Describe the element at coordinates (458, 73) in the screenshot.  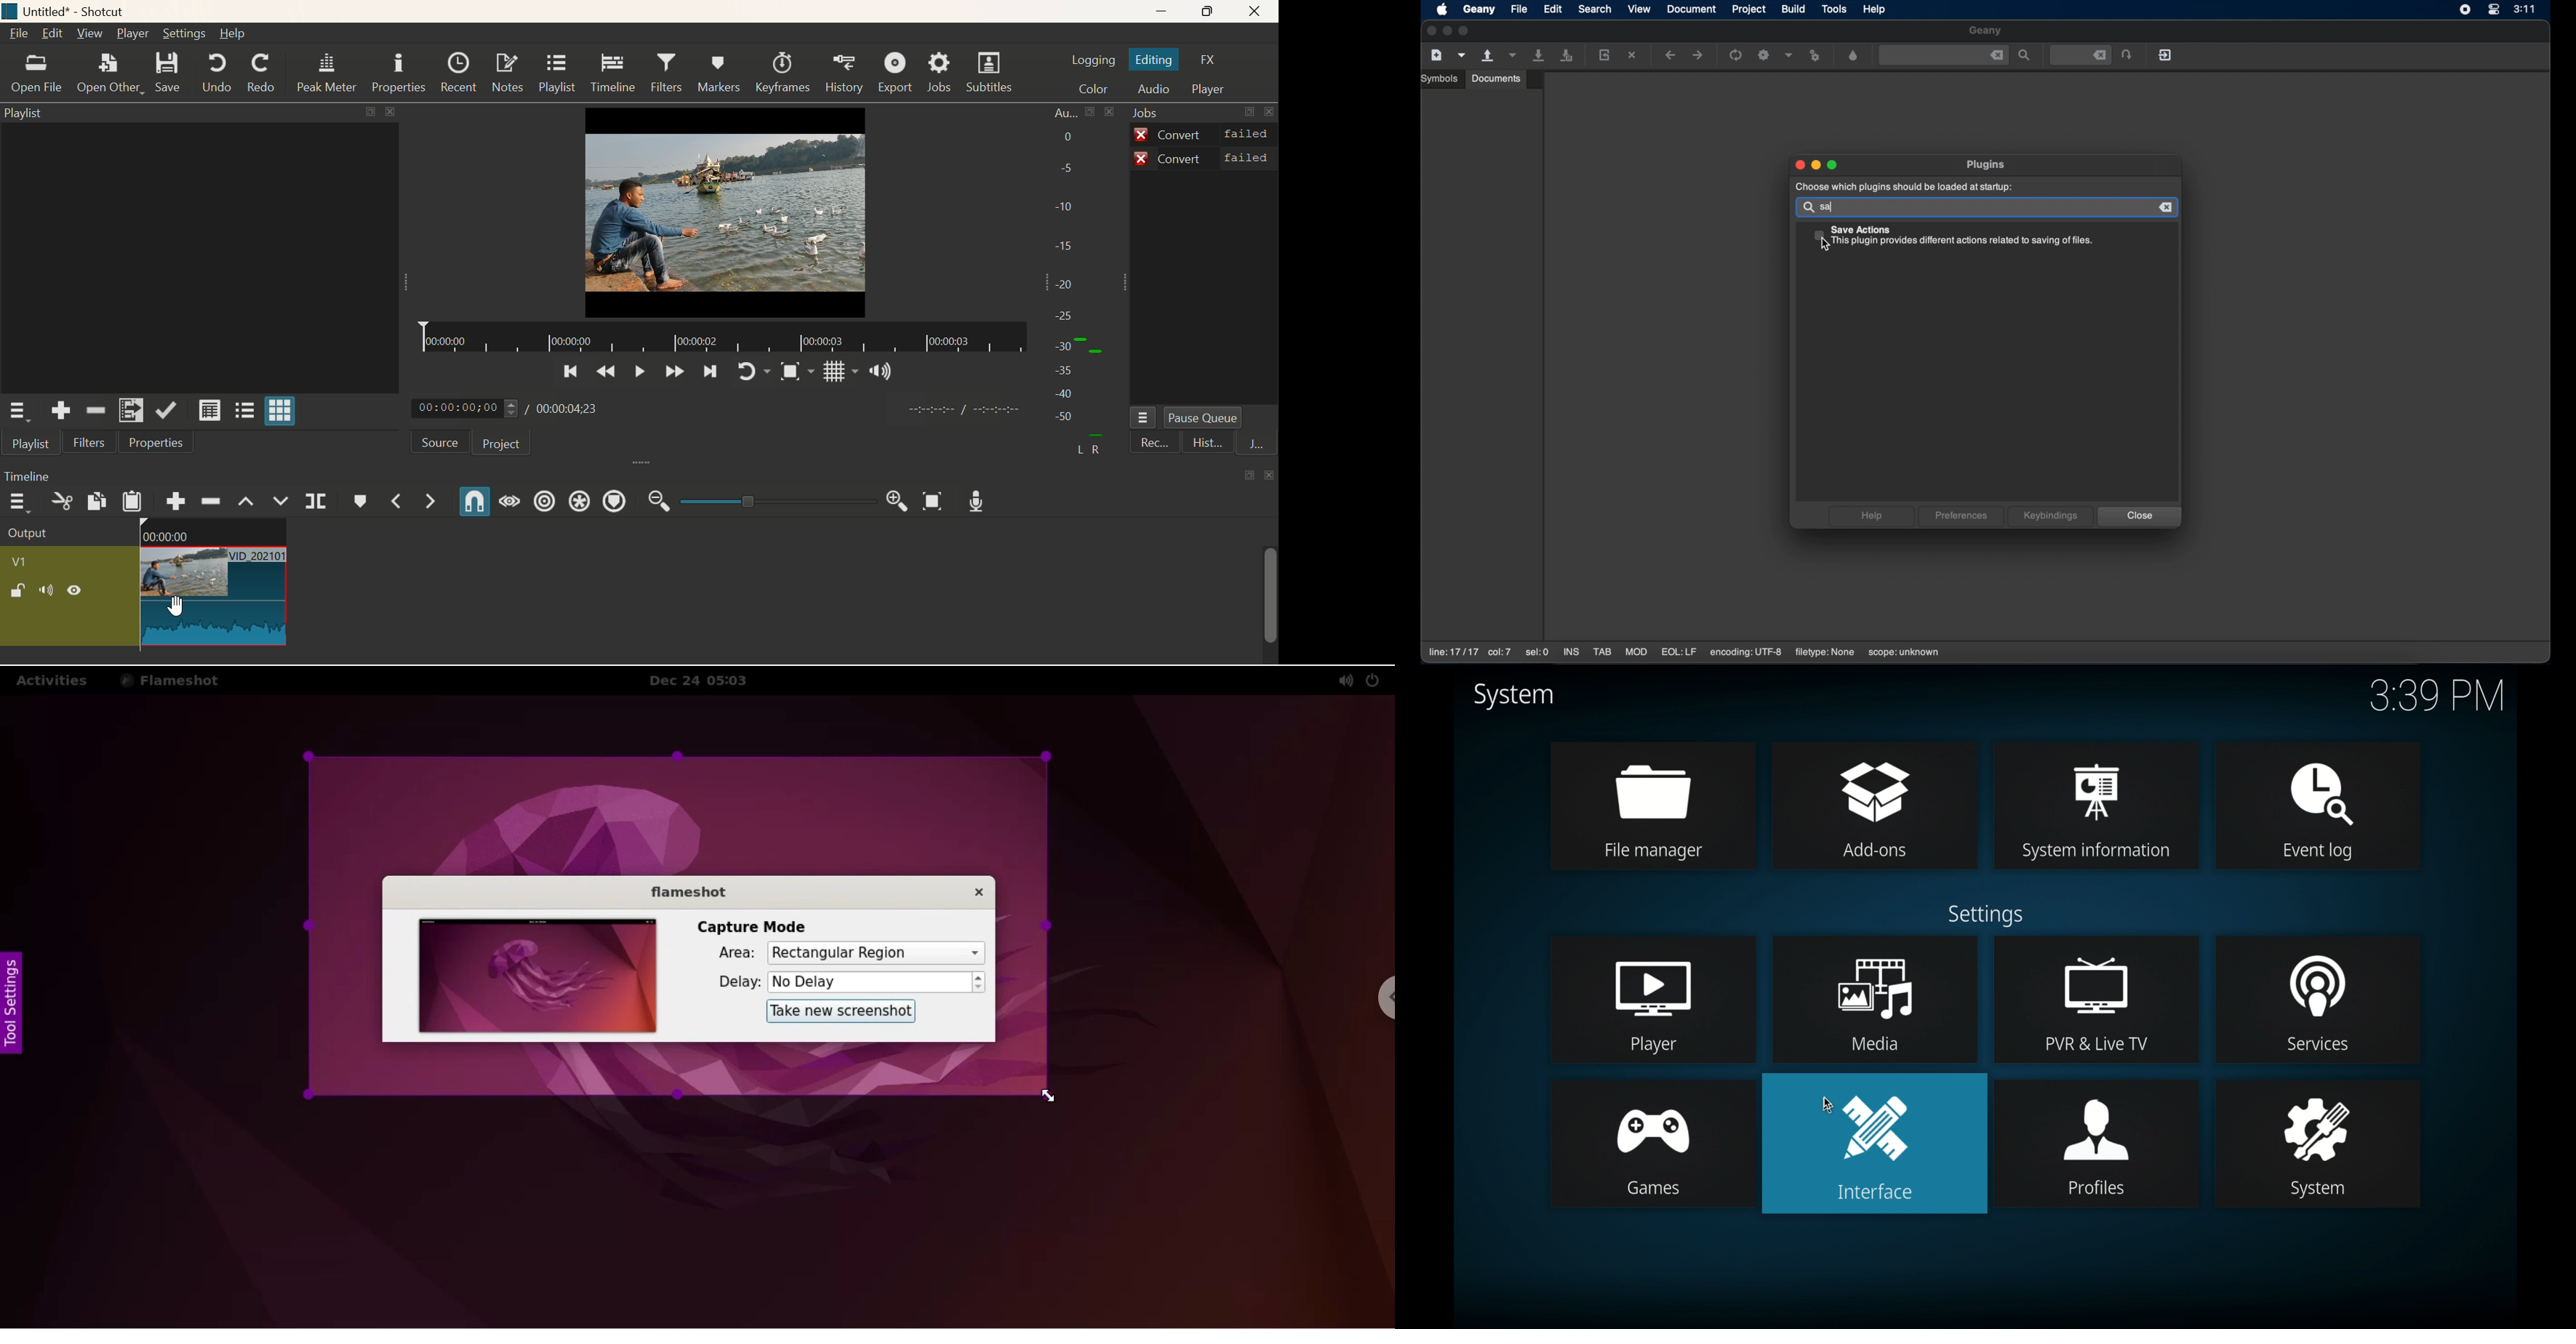
I see `Recent` at that location.